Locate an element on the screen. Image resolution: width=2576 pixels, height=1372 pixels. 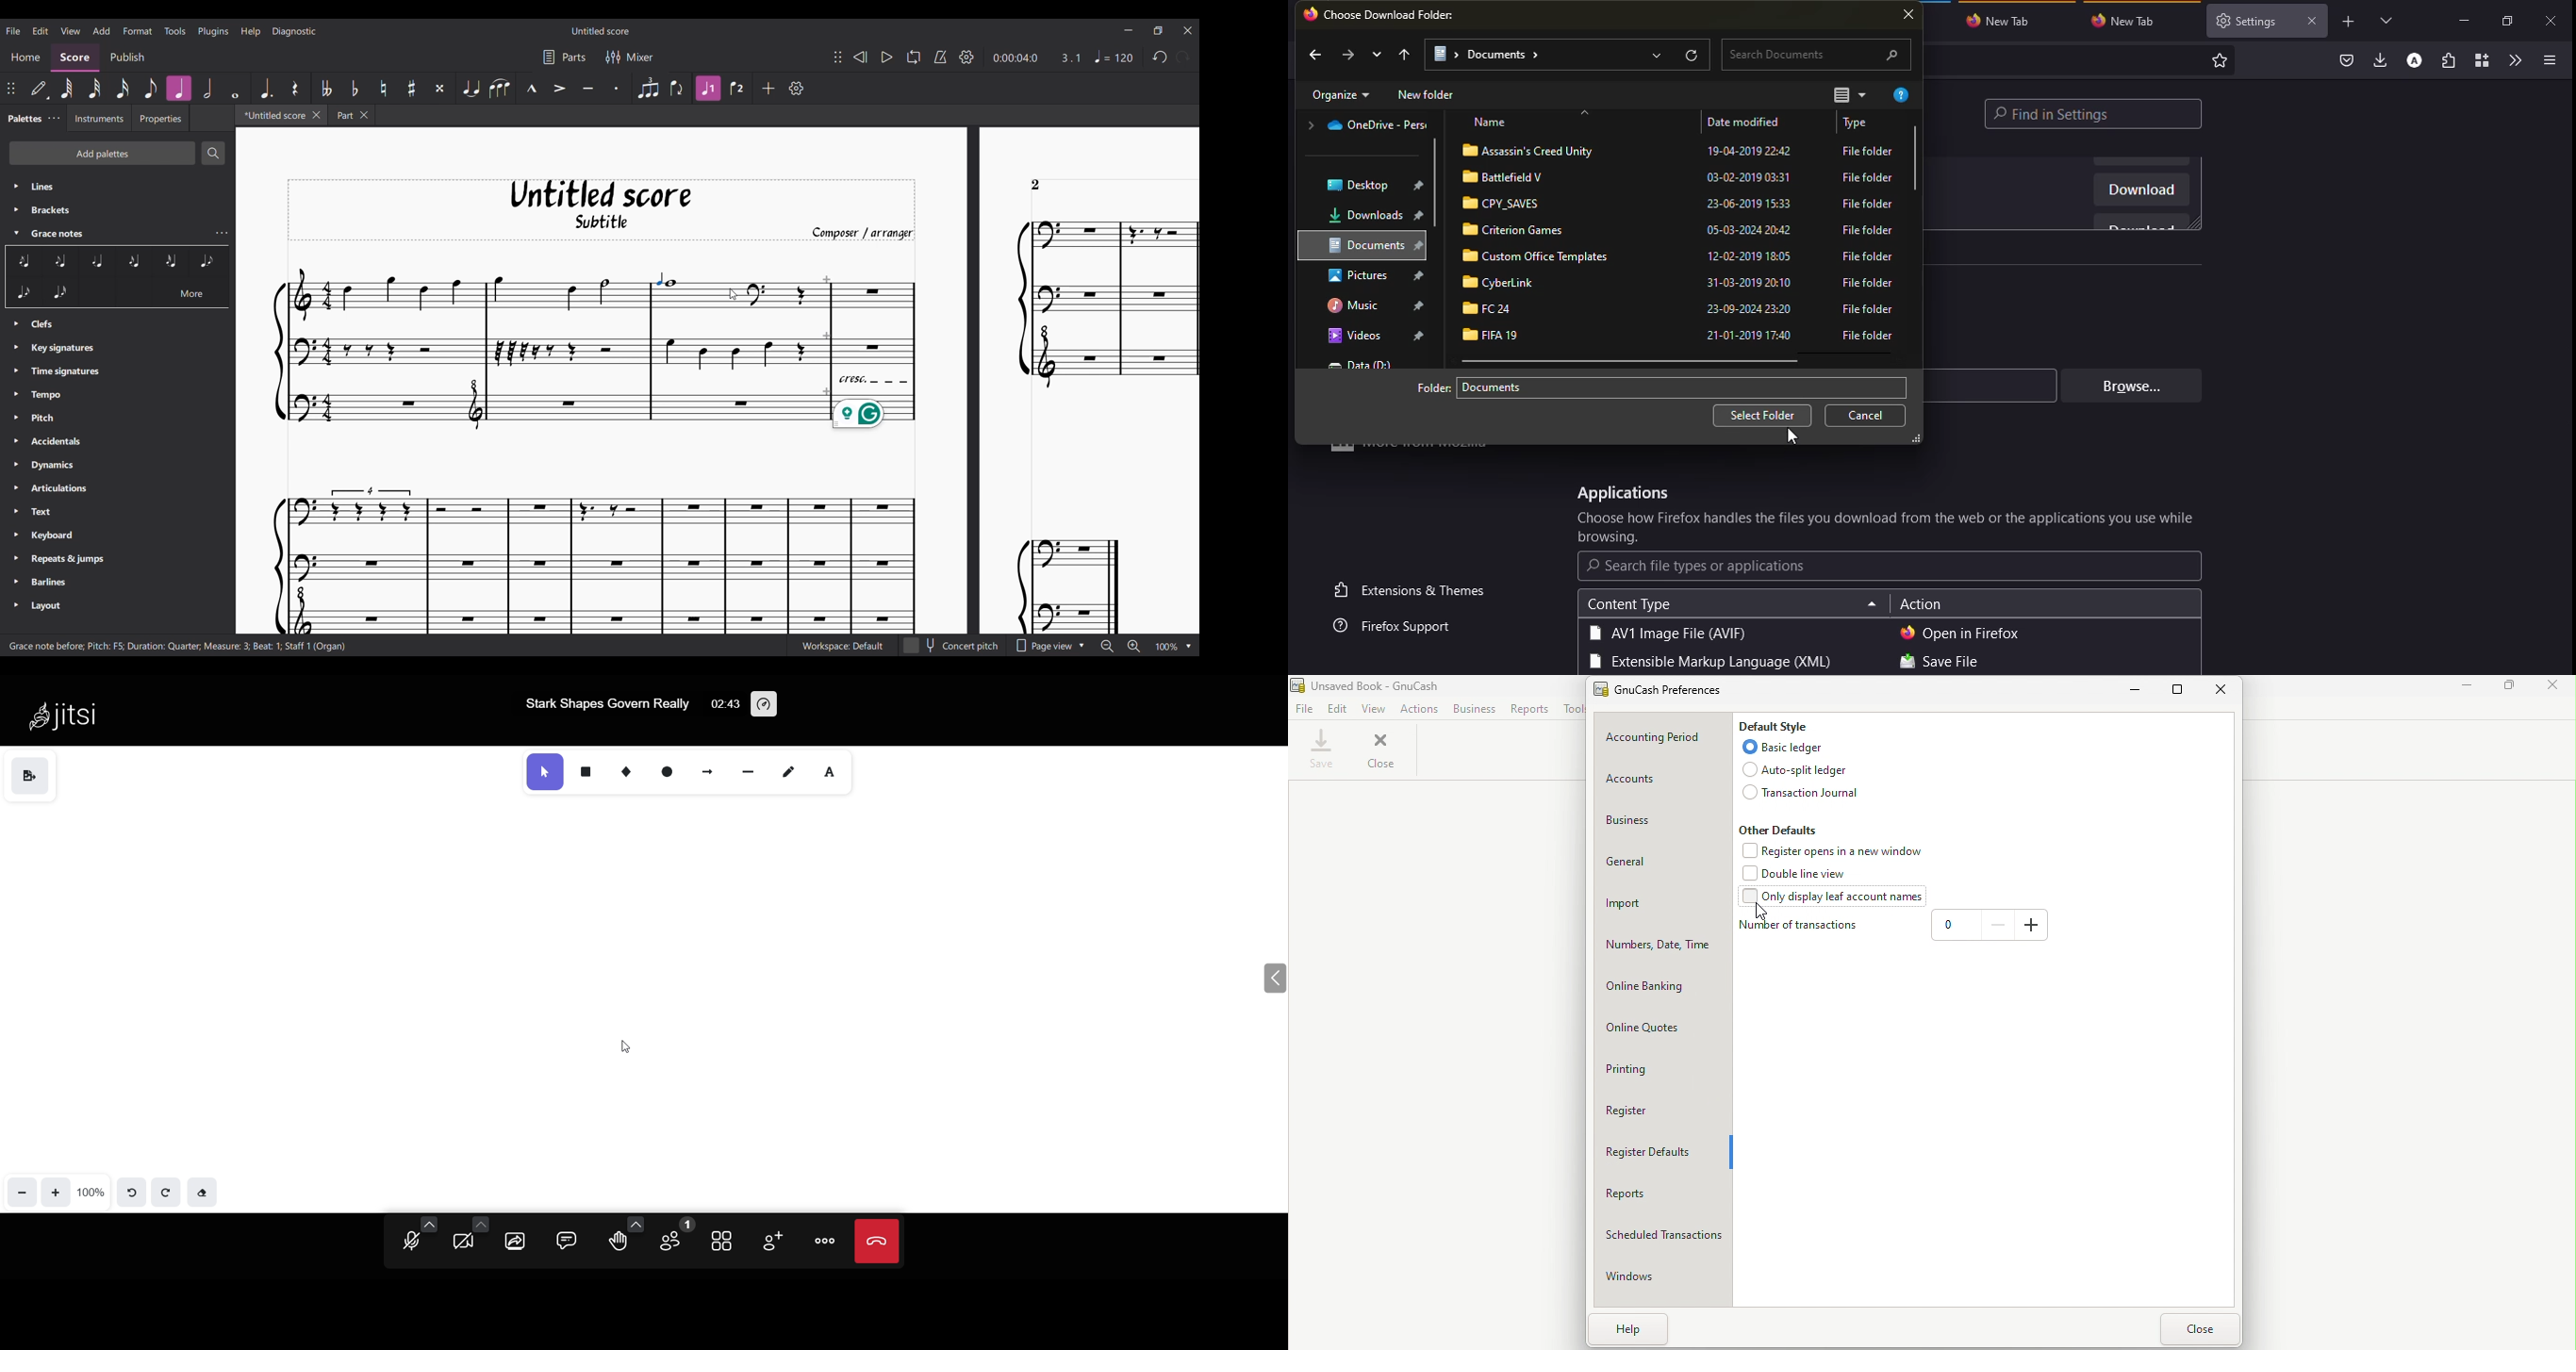
Palette list is located at coordinates (119, 397).